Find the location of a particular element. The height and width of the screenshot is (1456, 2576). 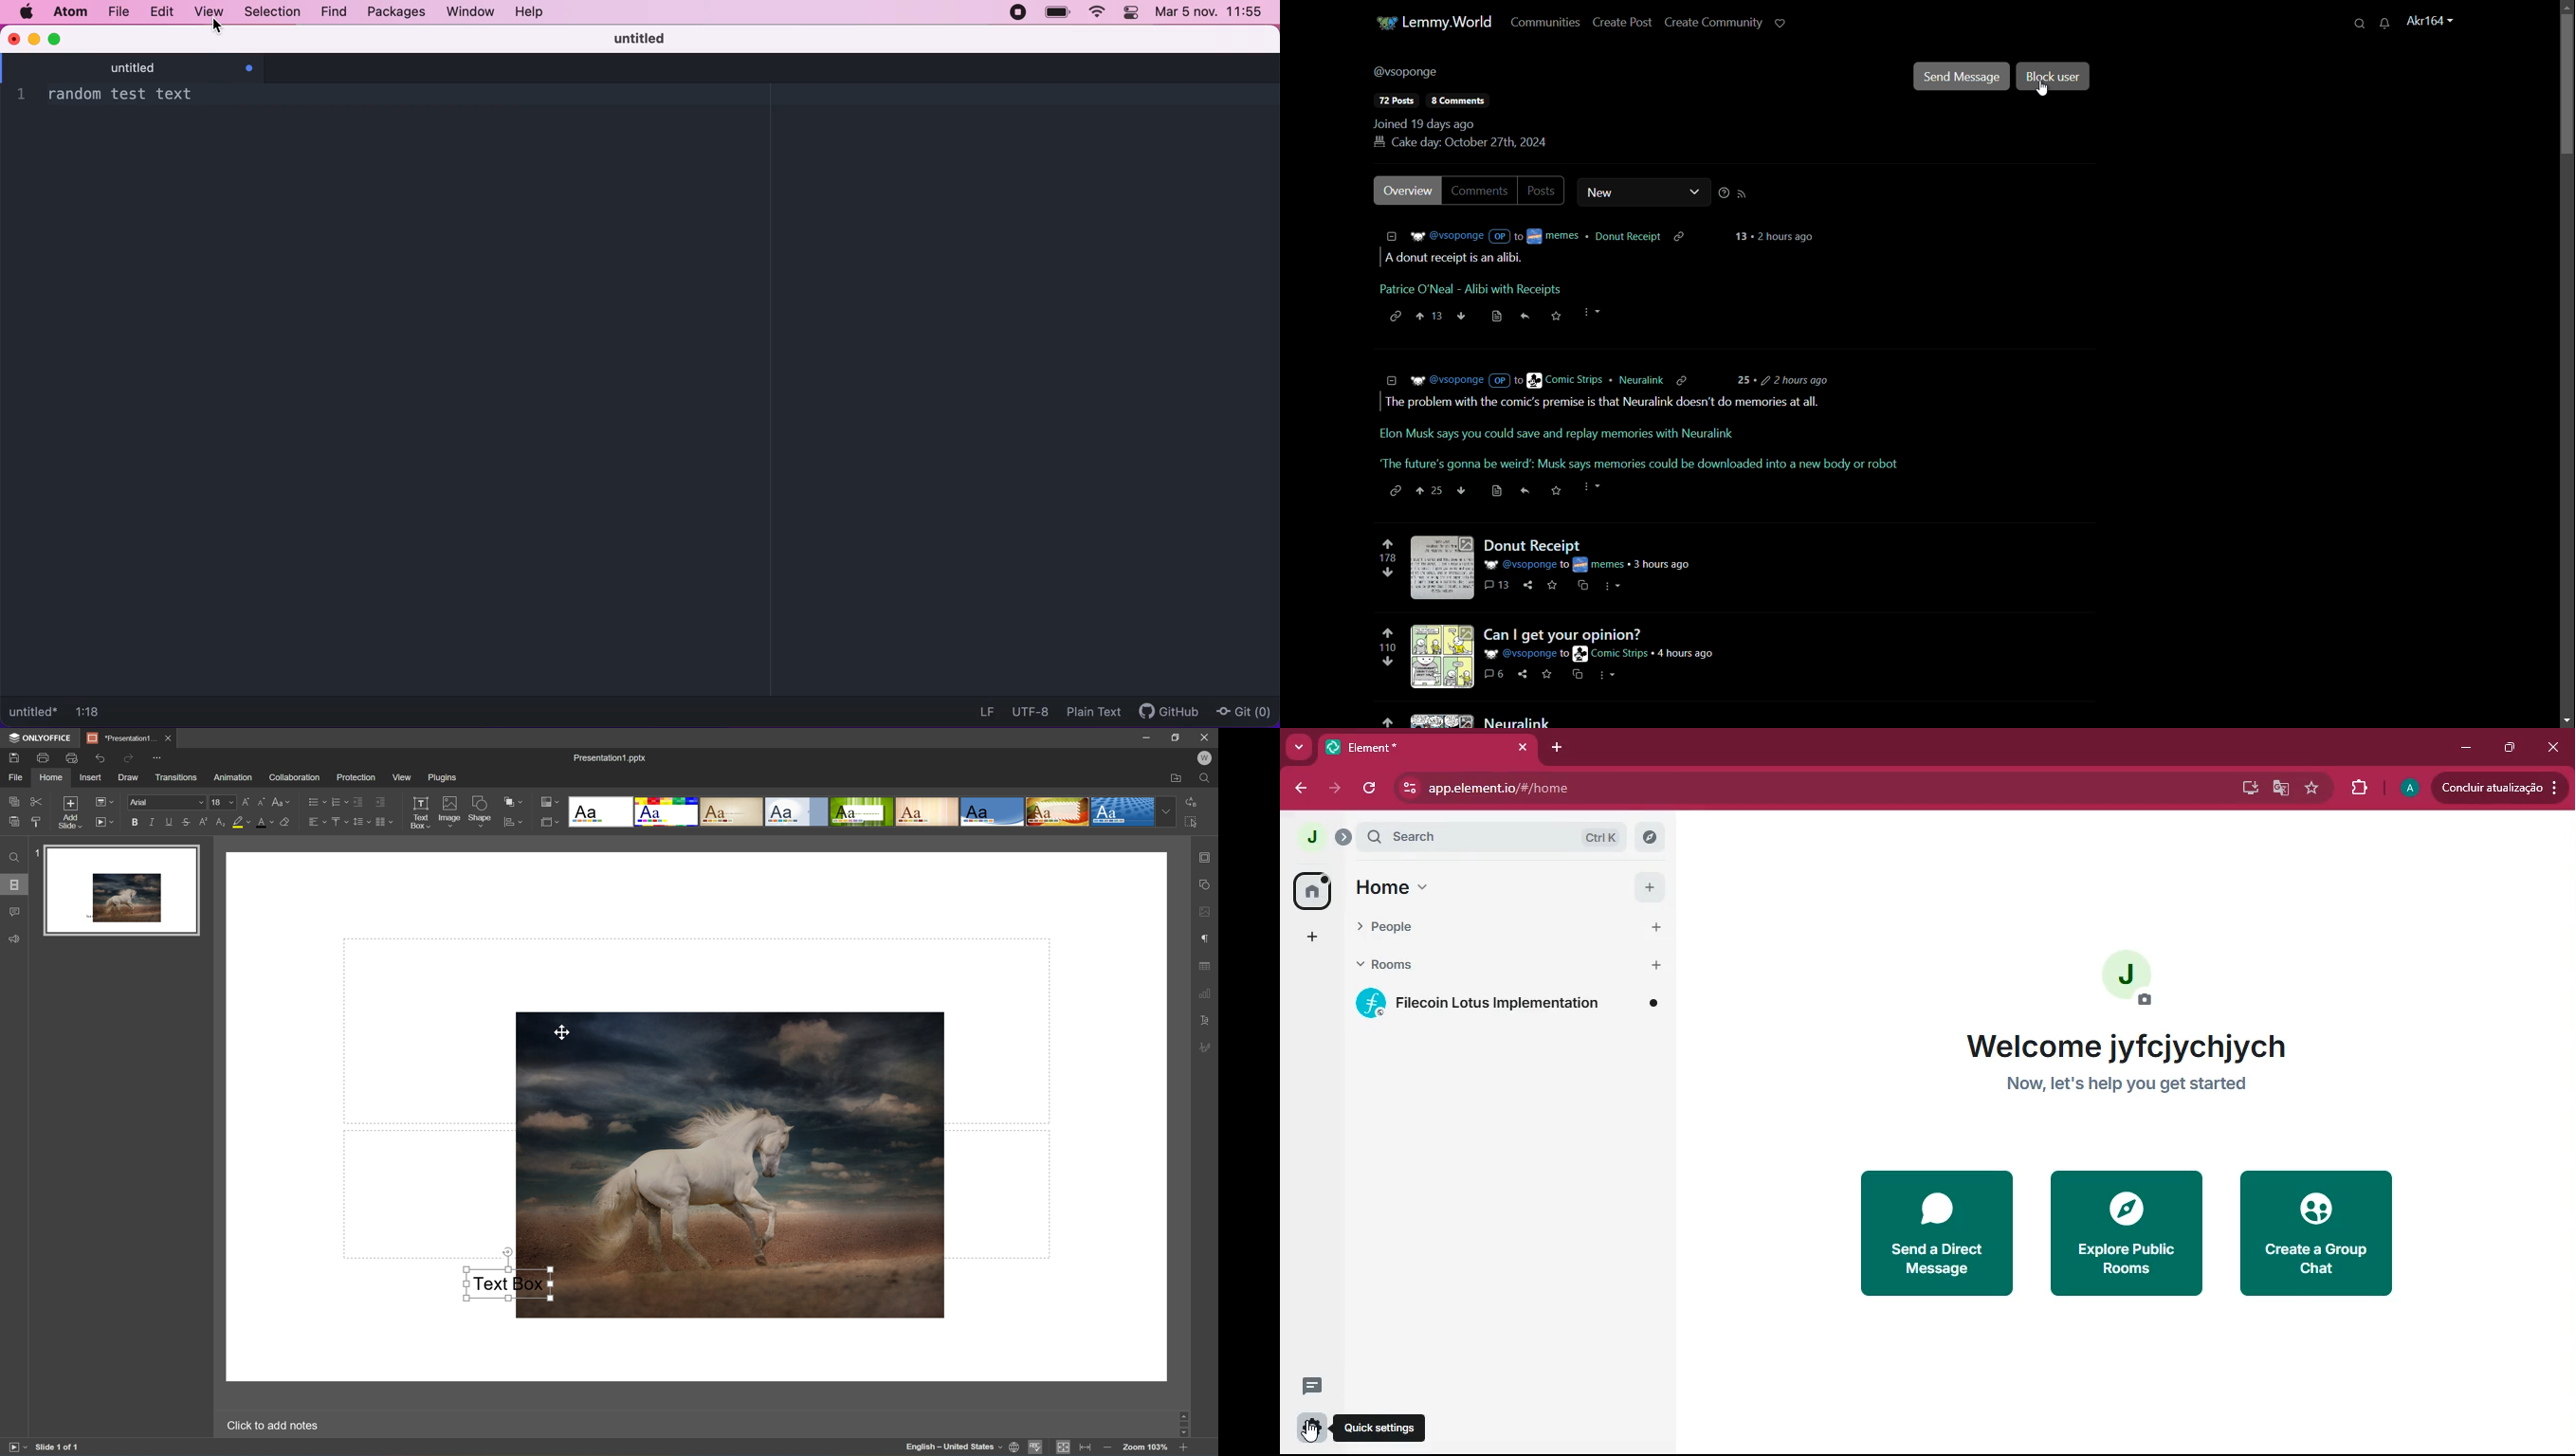

Strikethrough is located at coordinates (187, 821).